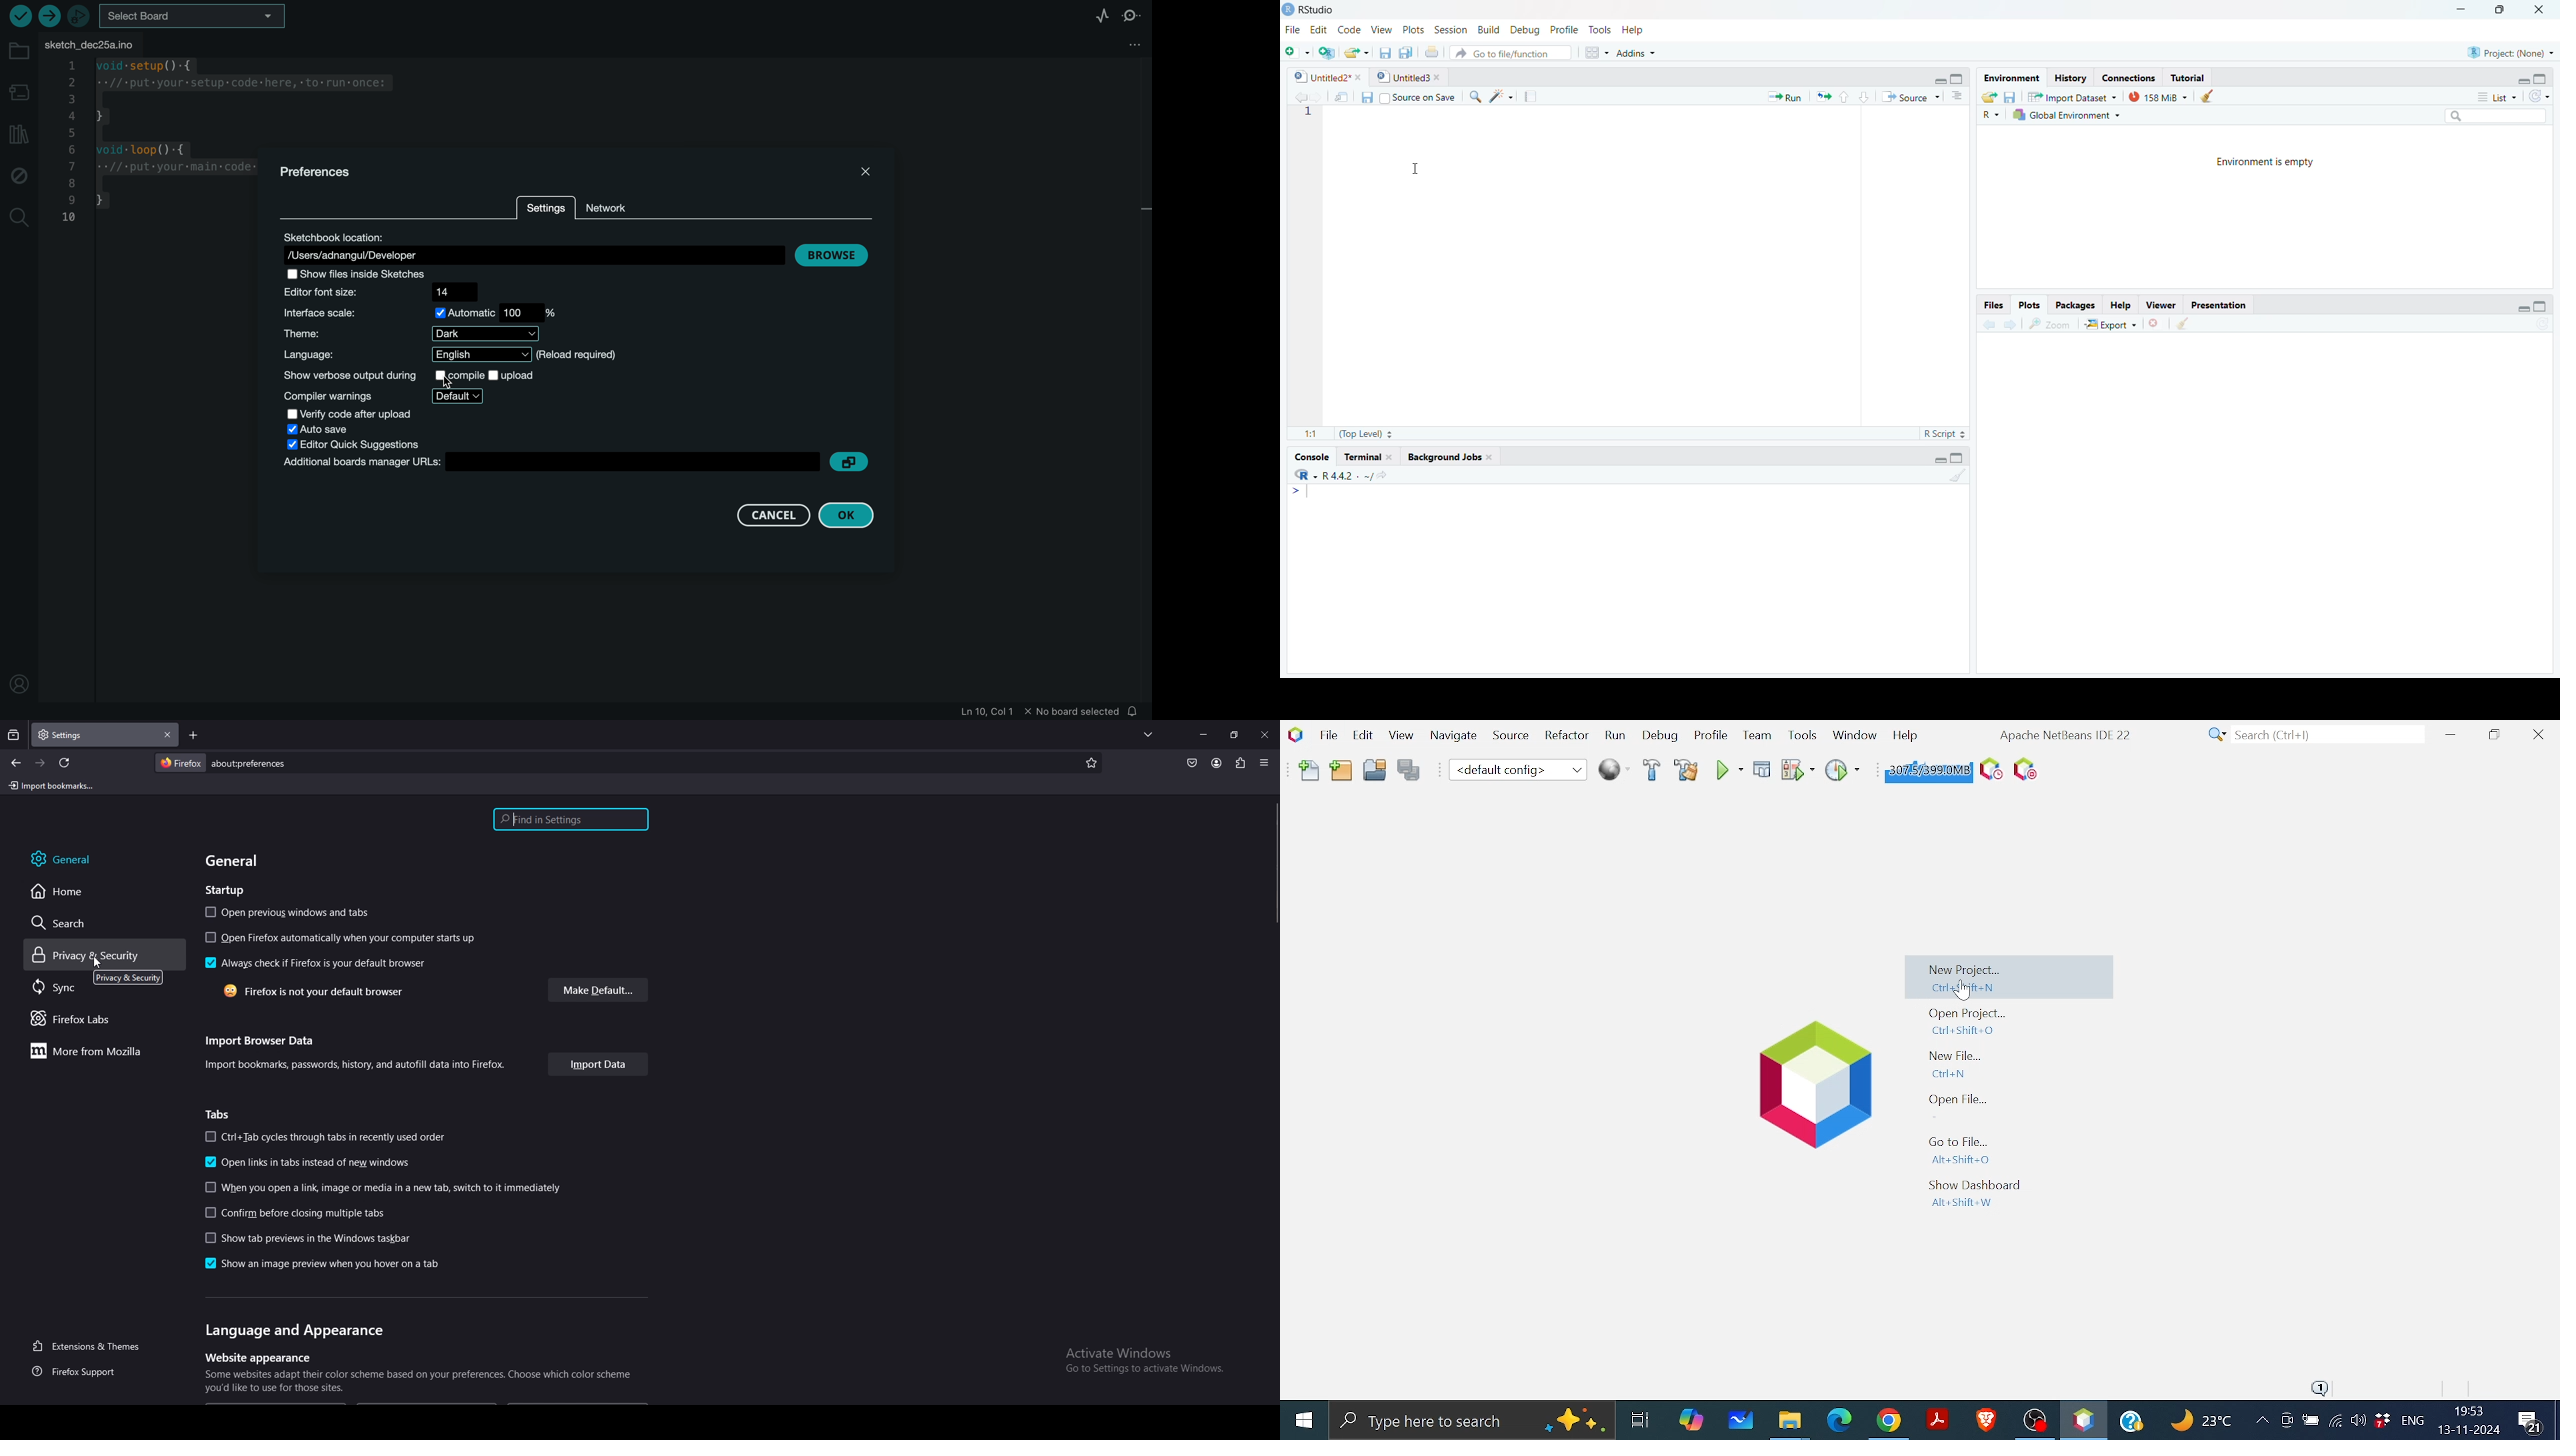  I want to click on Show in new window, so click(1338, 95).